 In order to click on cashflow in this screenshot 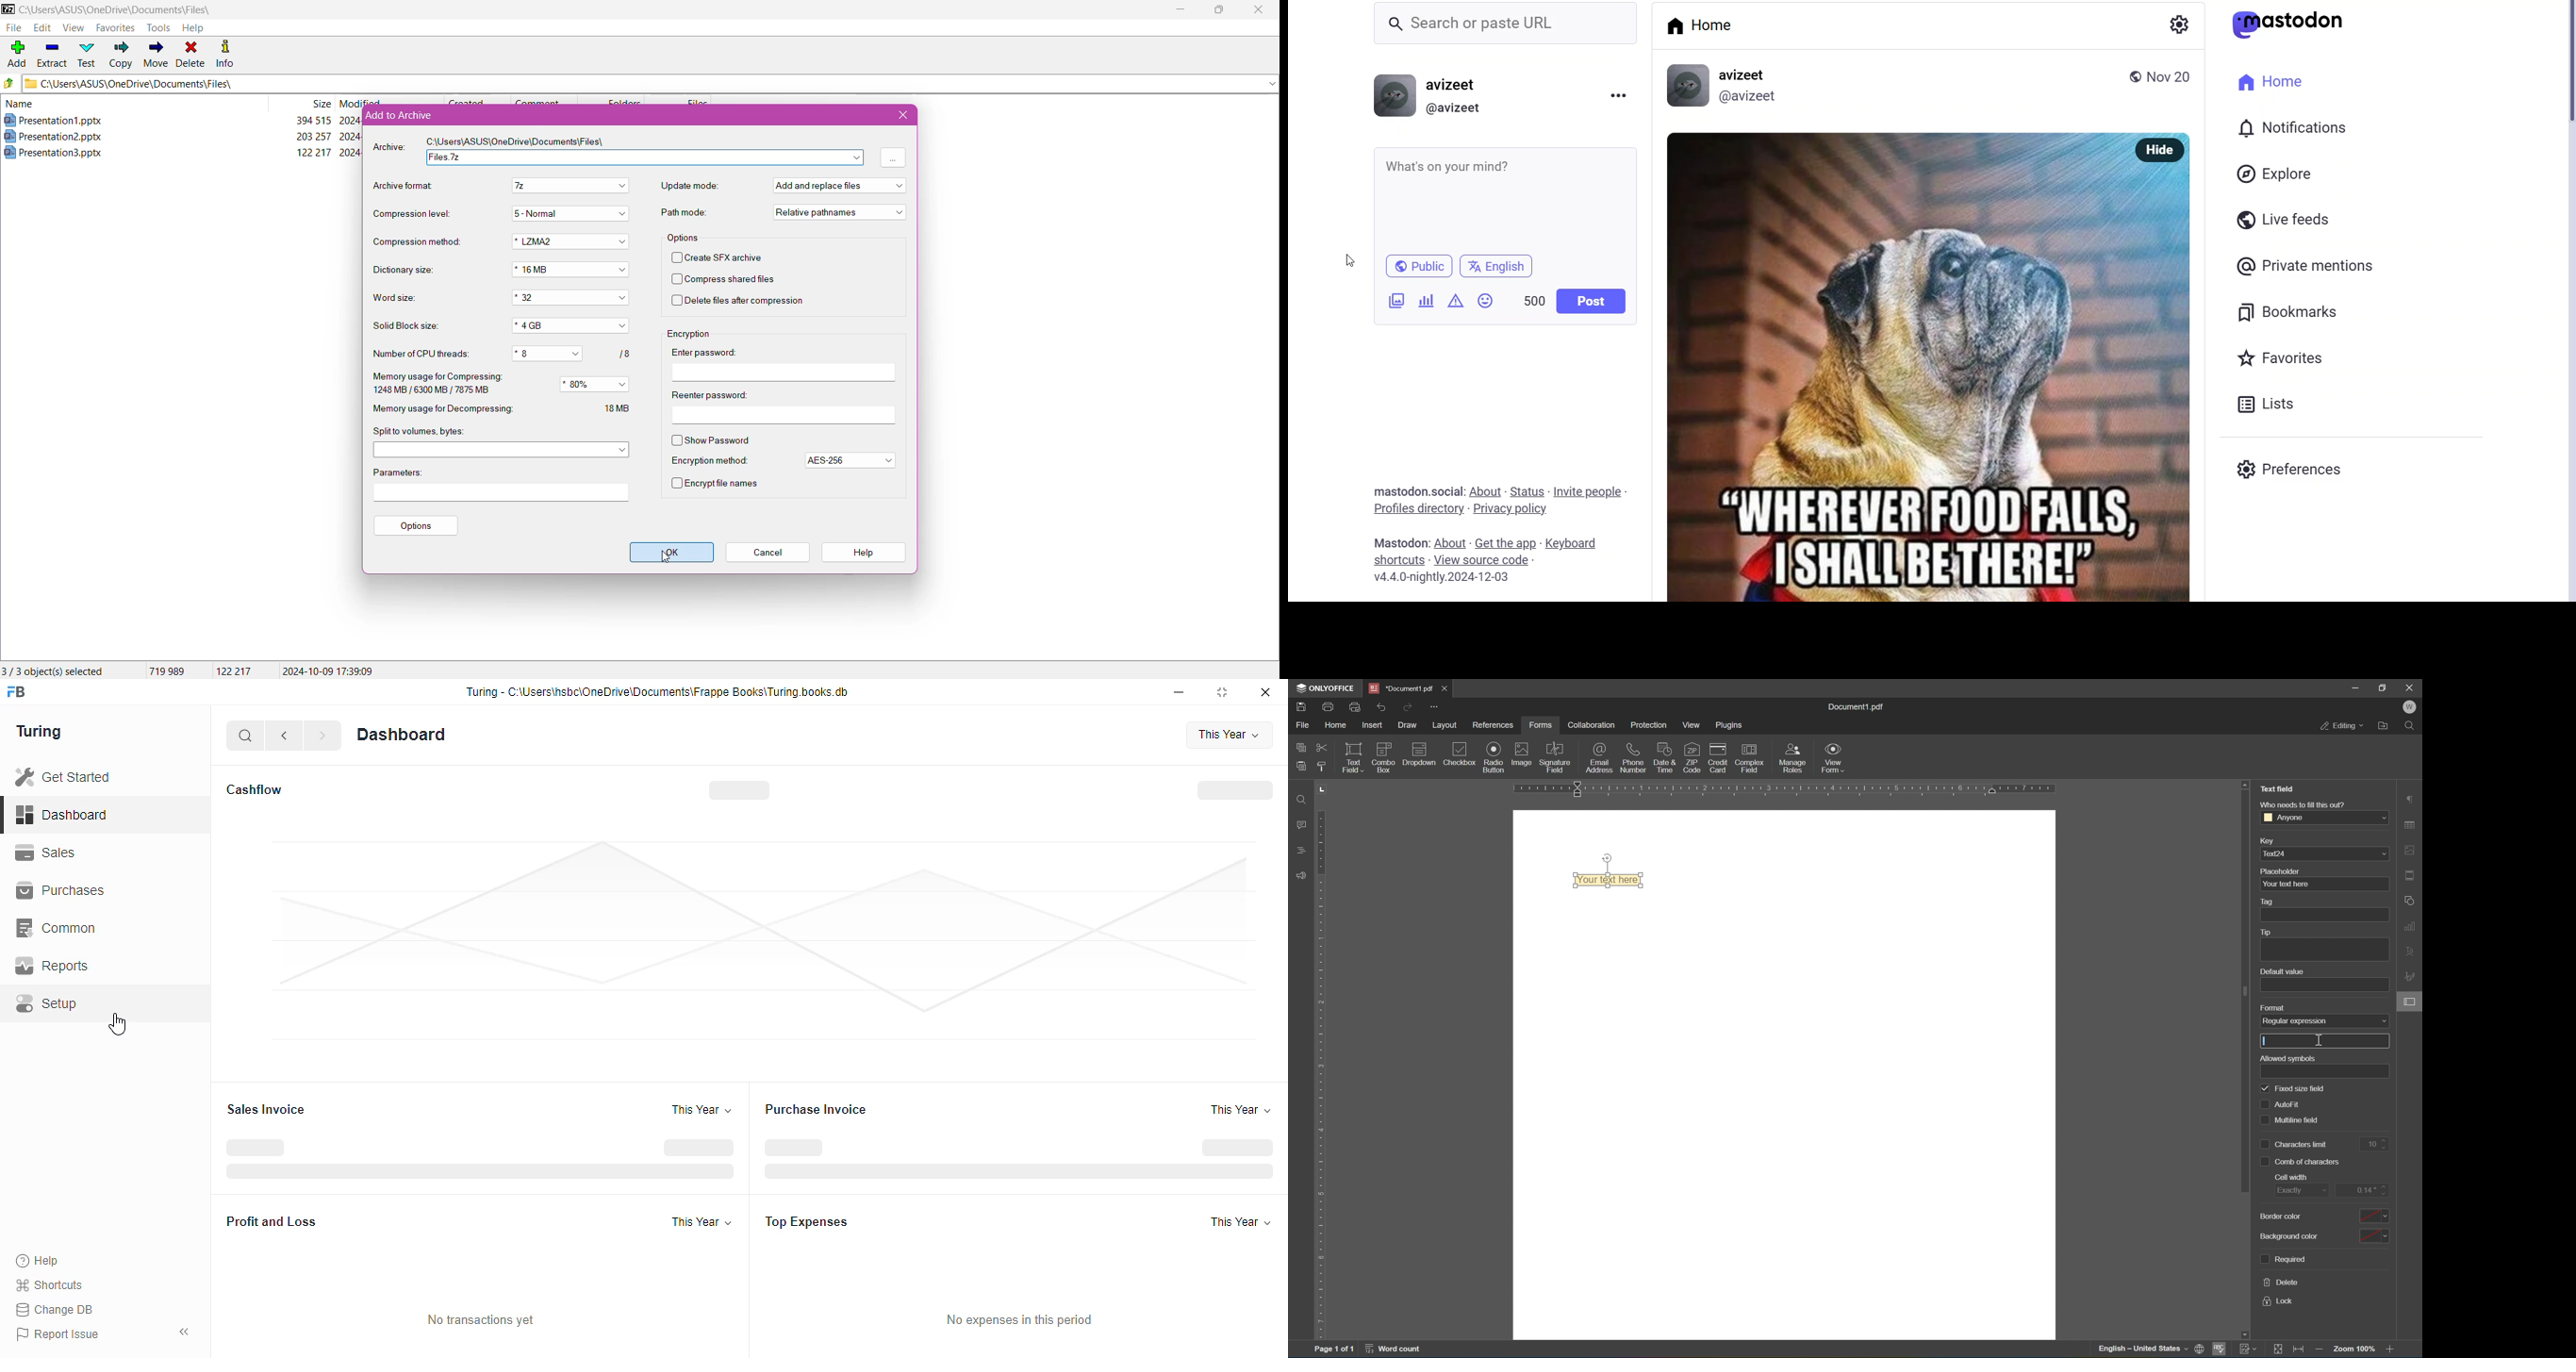, I will do `click(256, 790)`.